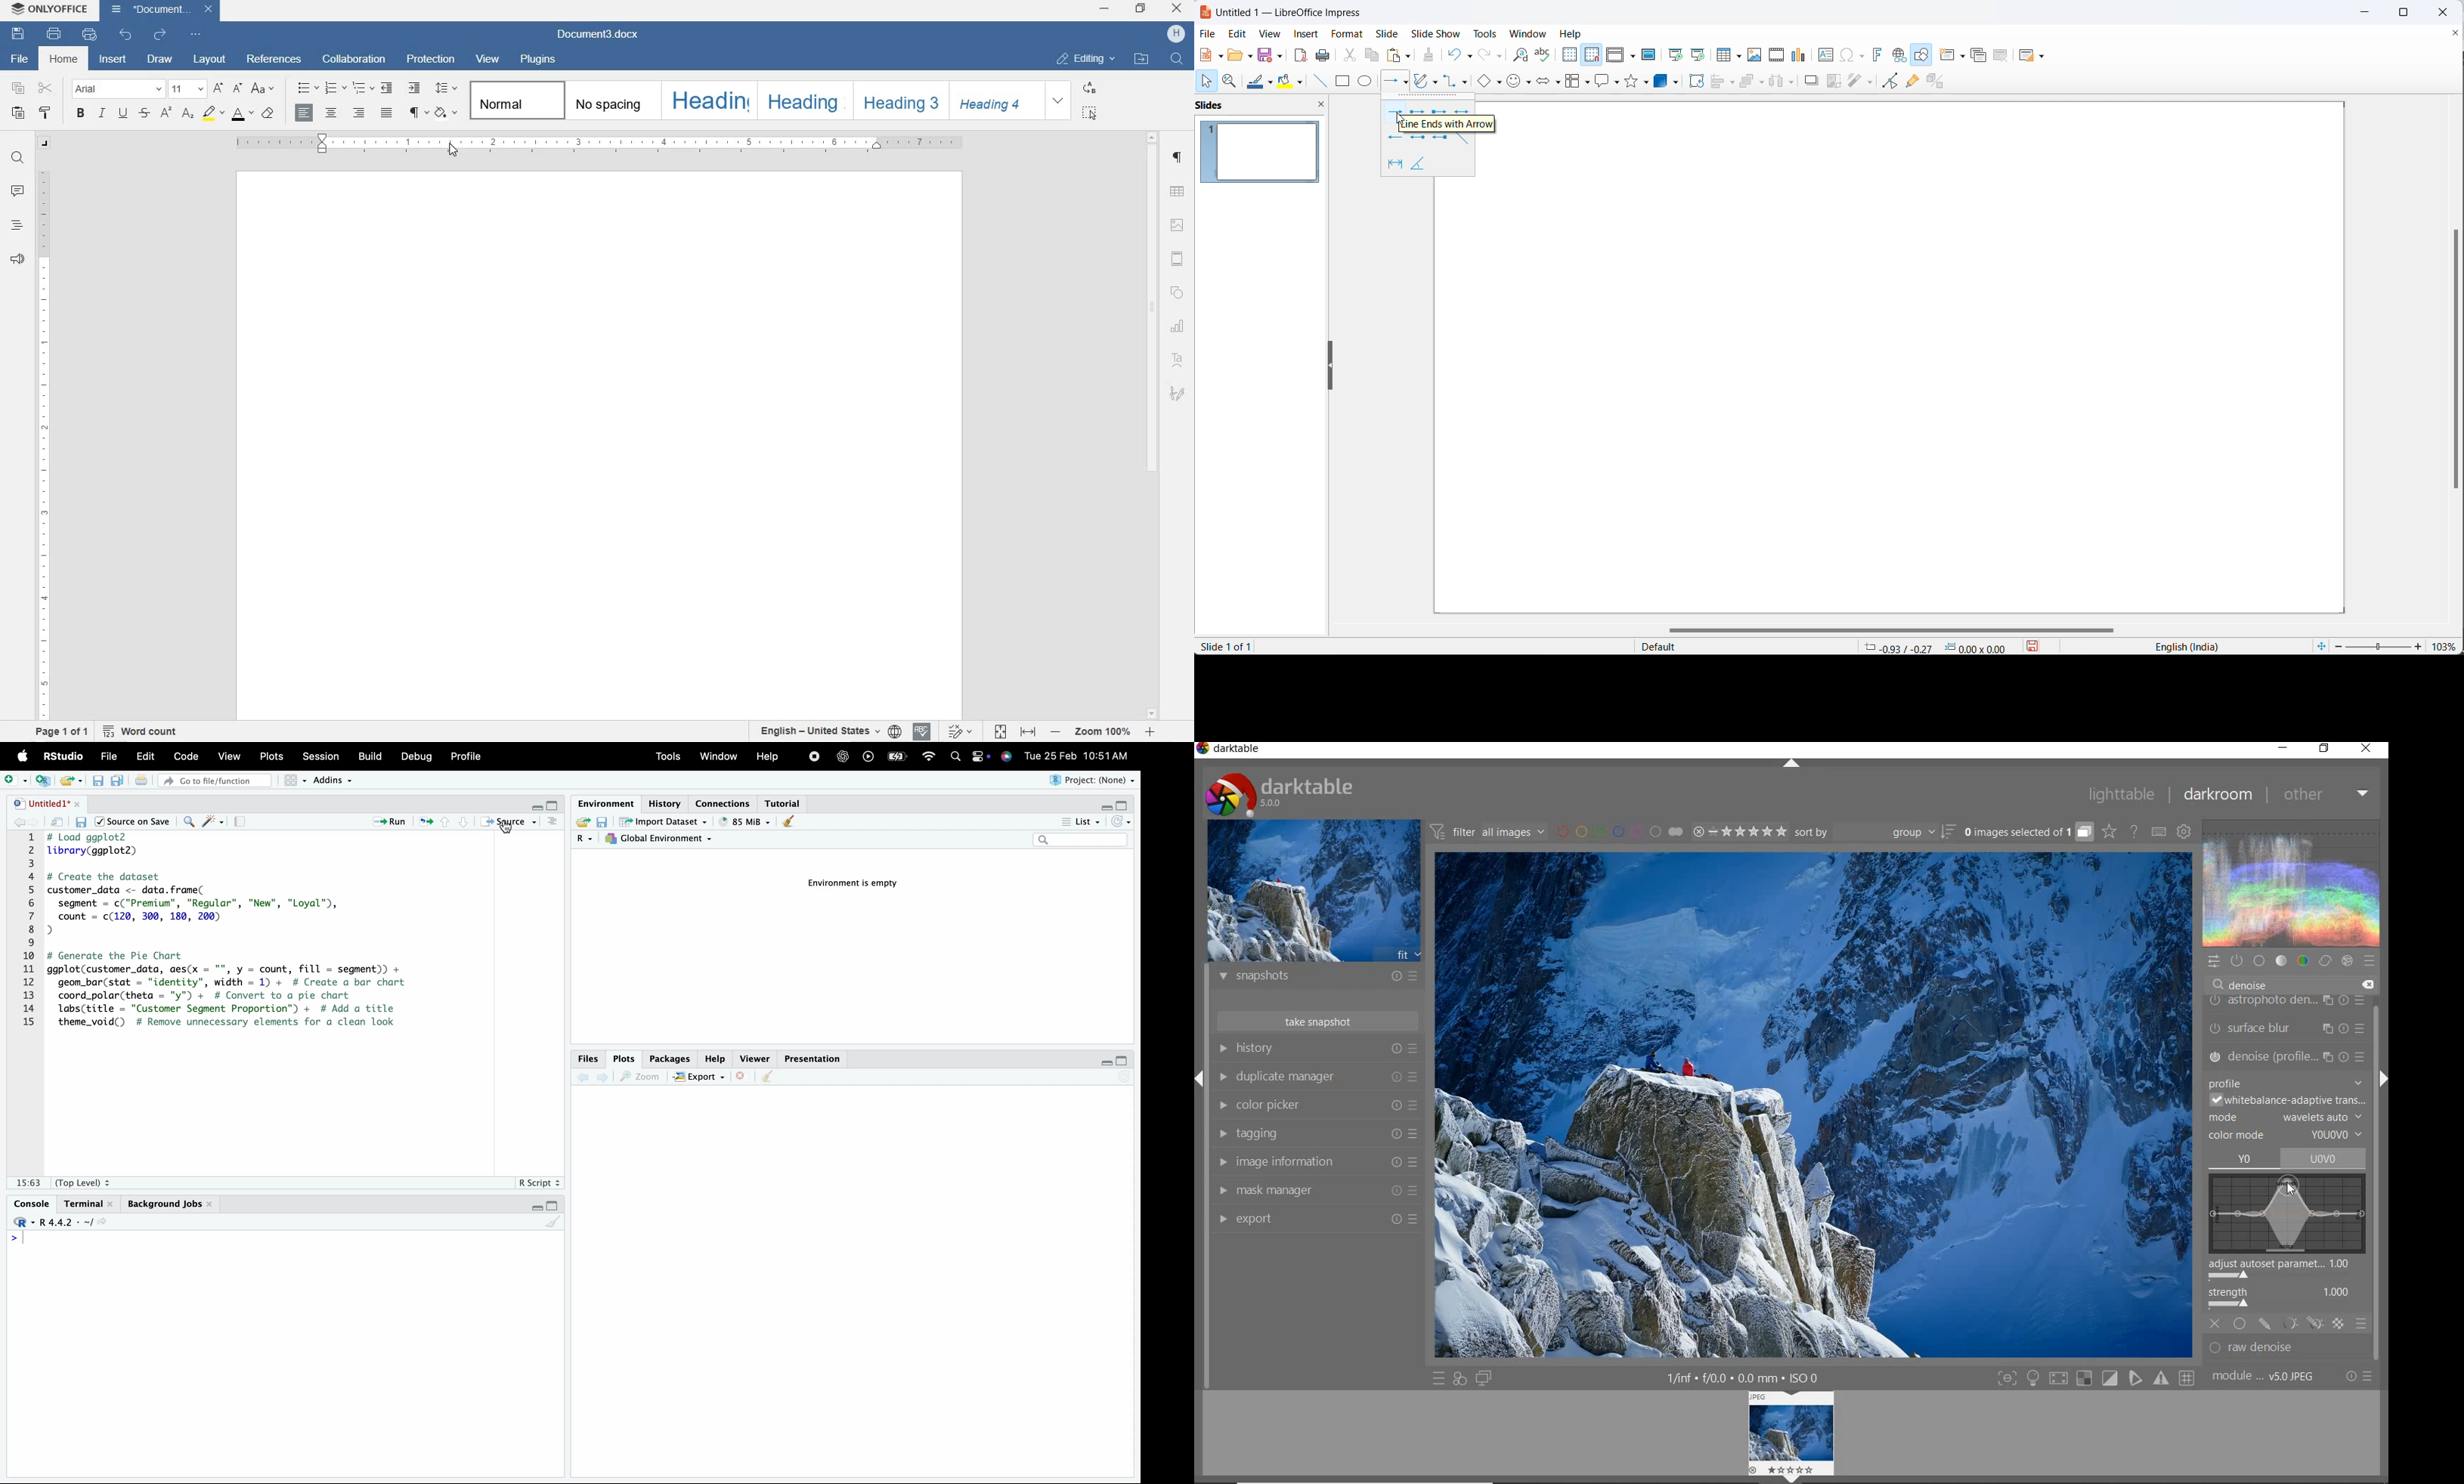 This screenshot has width=2464, height=1484. What do you see at coordinates (844, 760) in the screenshot?
I see `open AI` at bounding box center [844, 760].